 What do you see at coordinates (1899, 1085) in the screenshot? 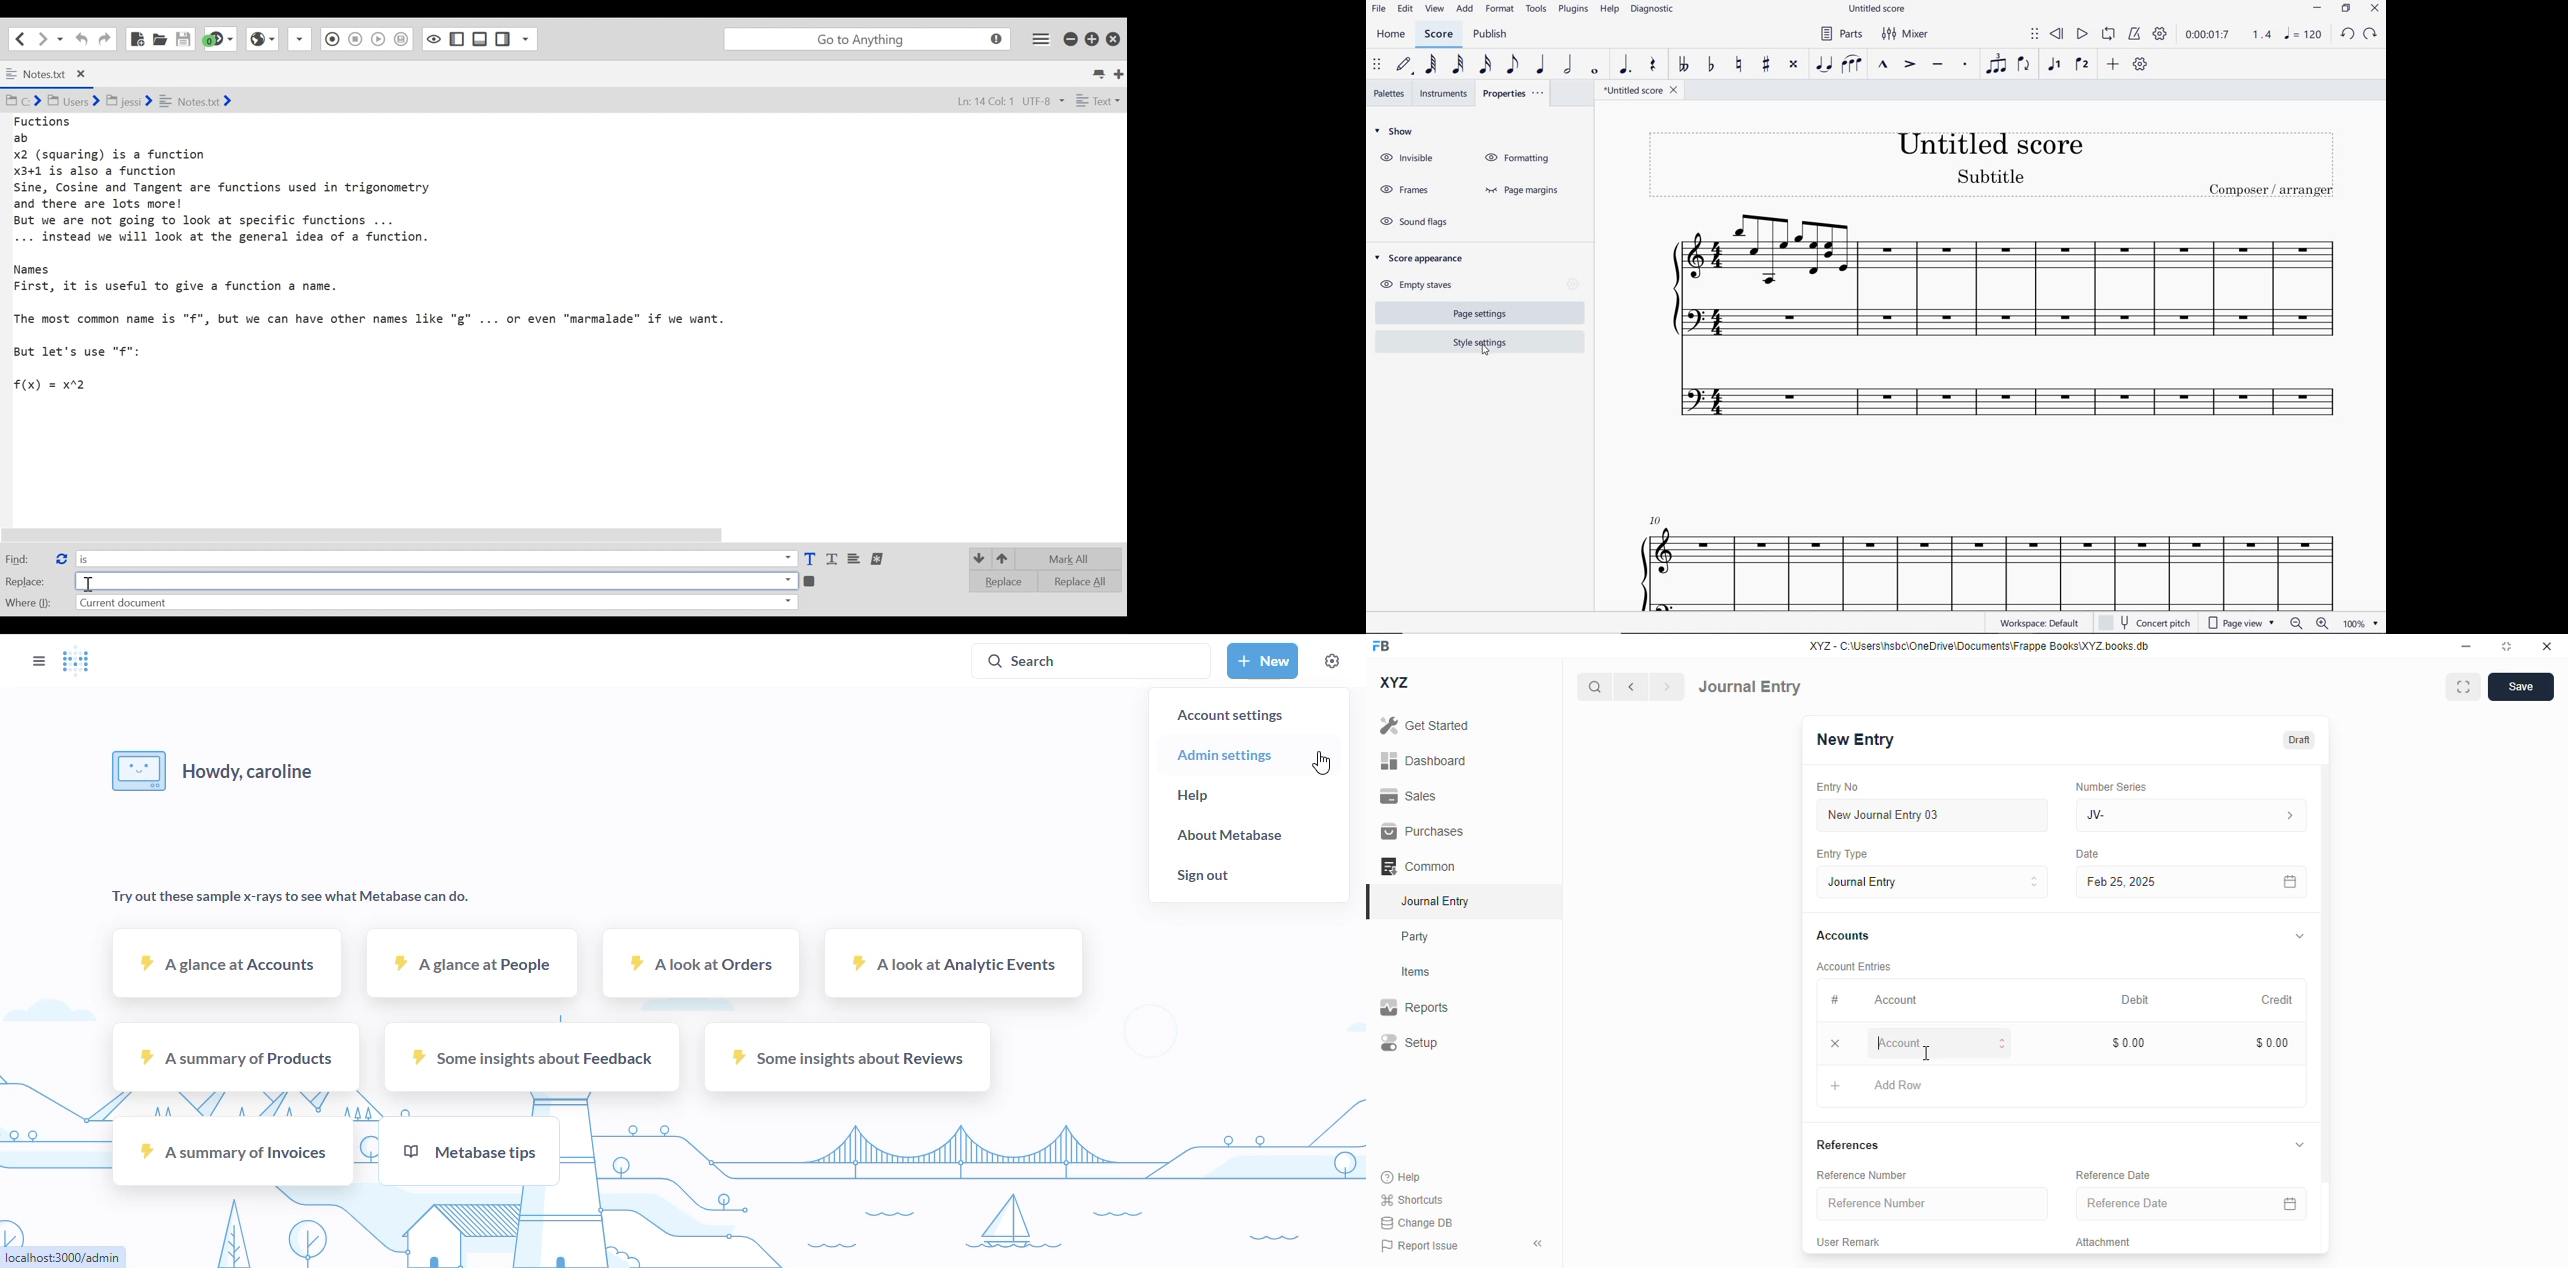
I see `add row` at bounding box center [1899, 1085].